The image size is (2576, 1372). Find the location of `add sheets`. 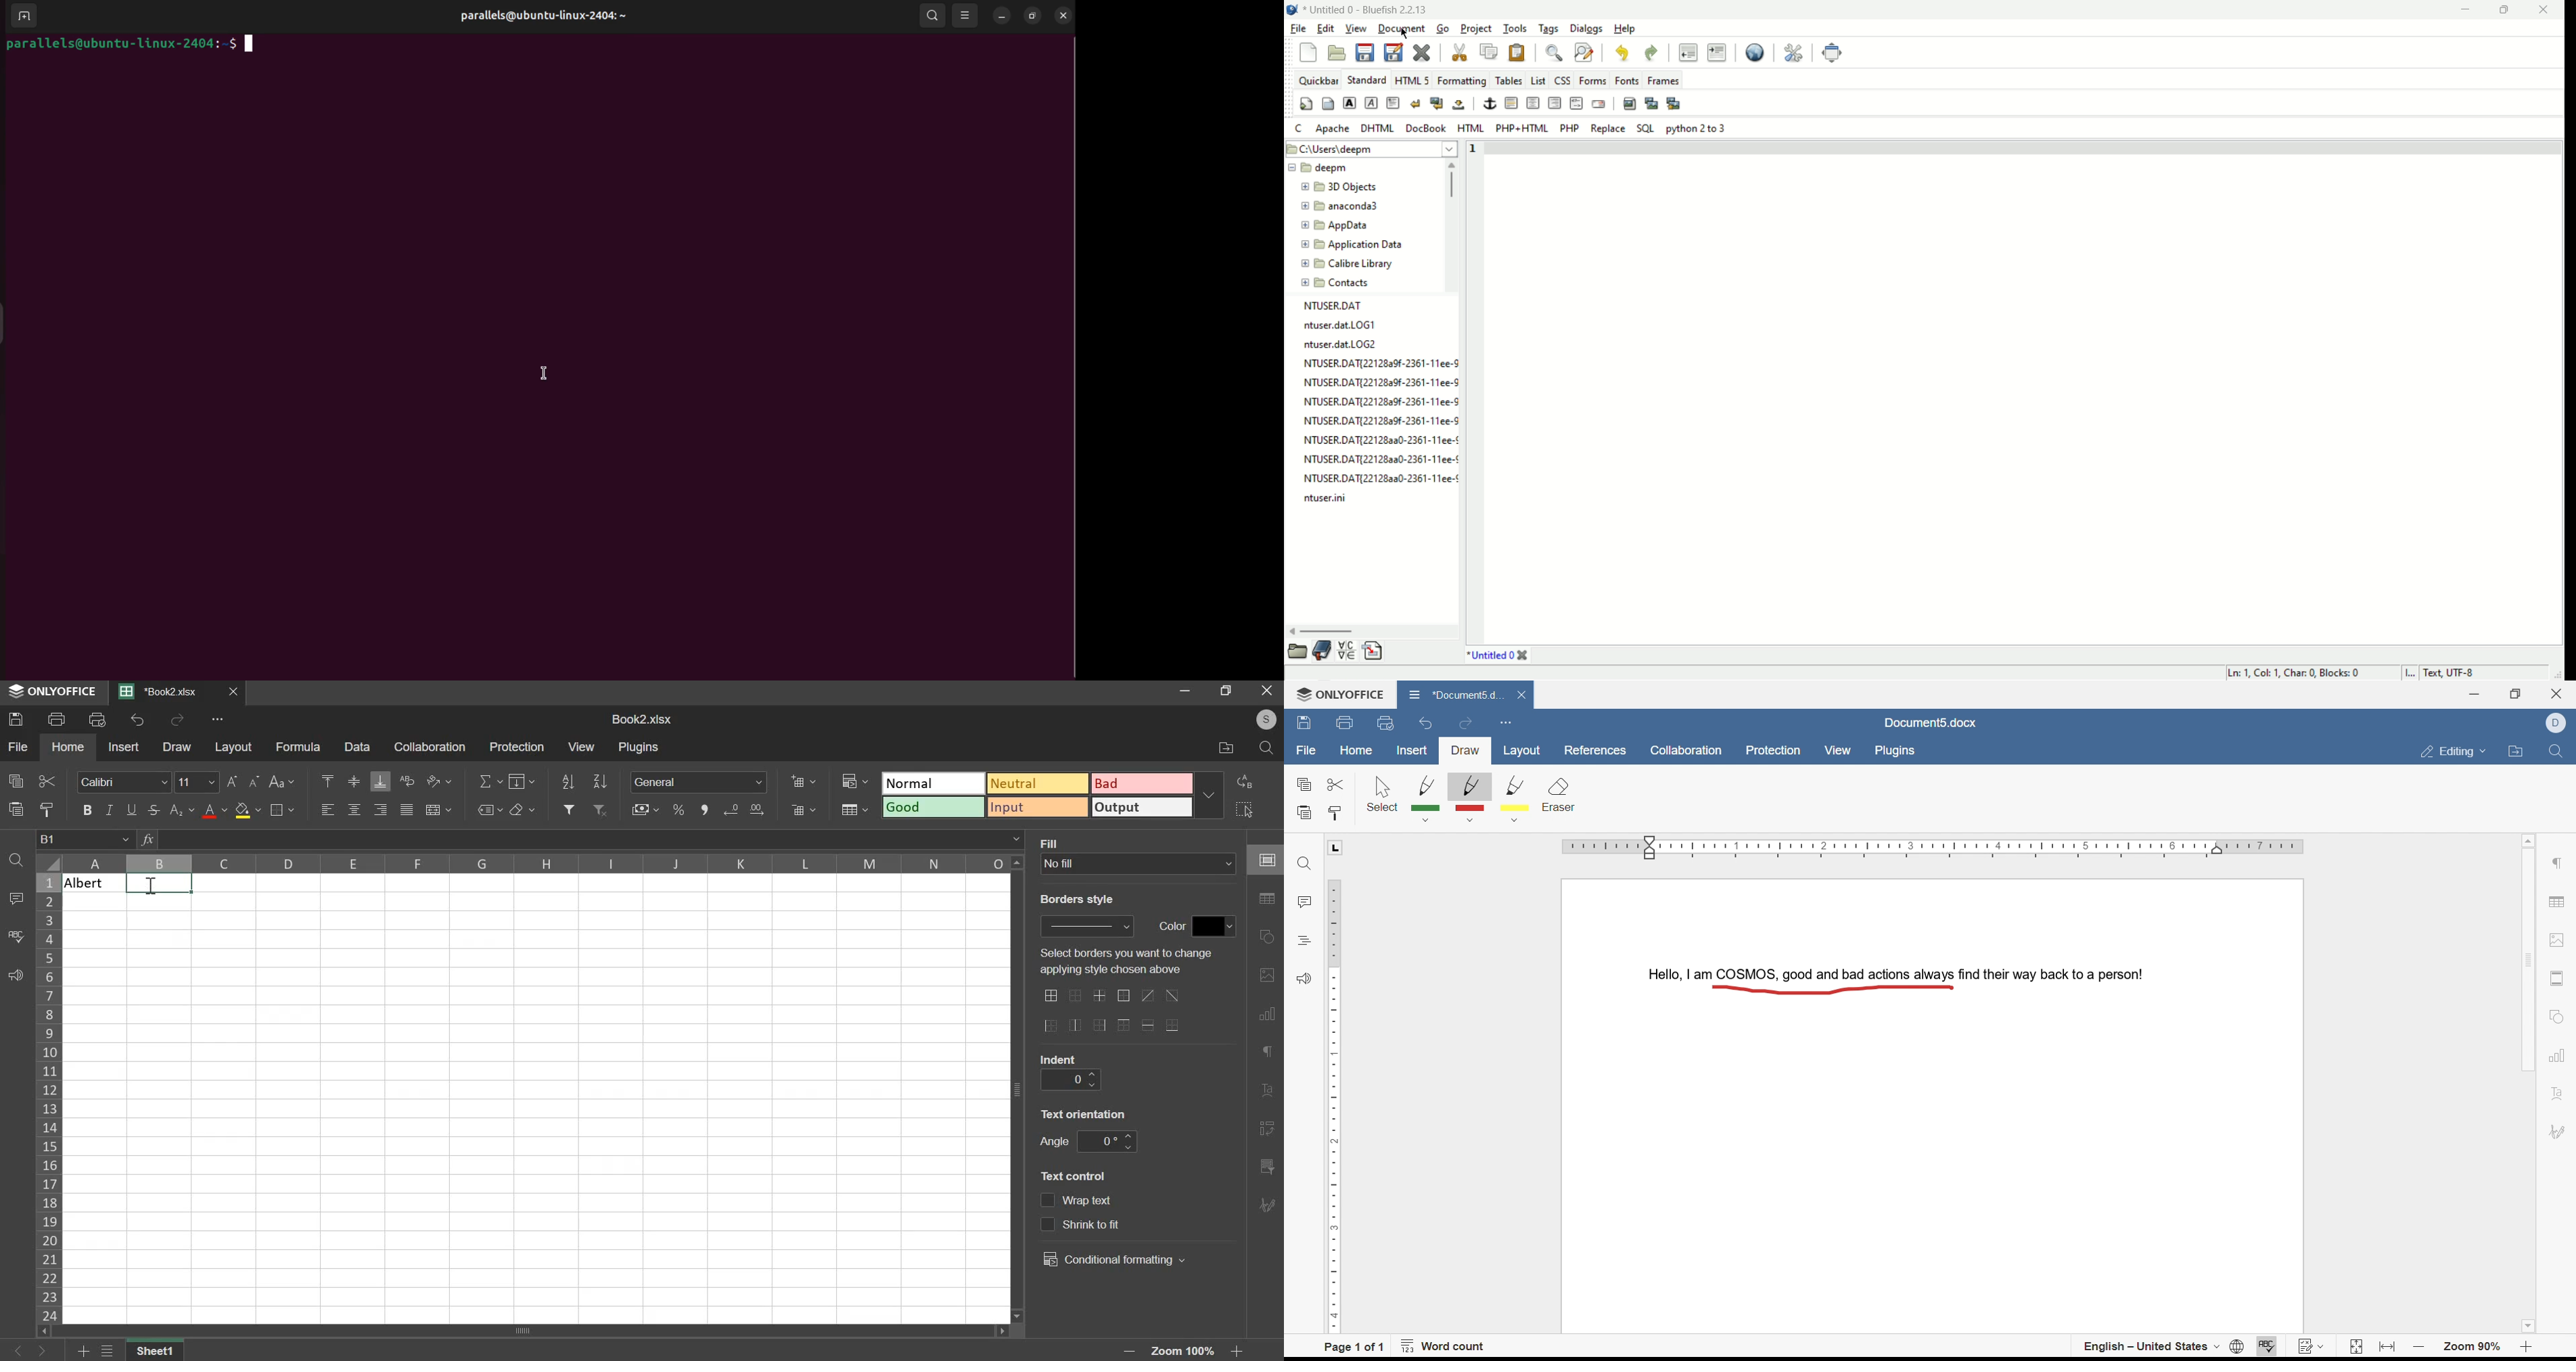

add sheets is located at coordinates (81, 1351).